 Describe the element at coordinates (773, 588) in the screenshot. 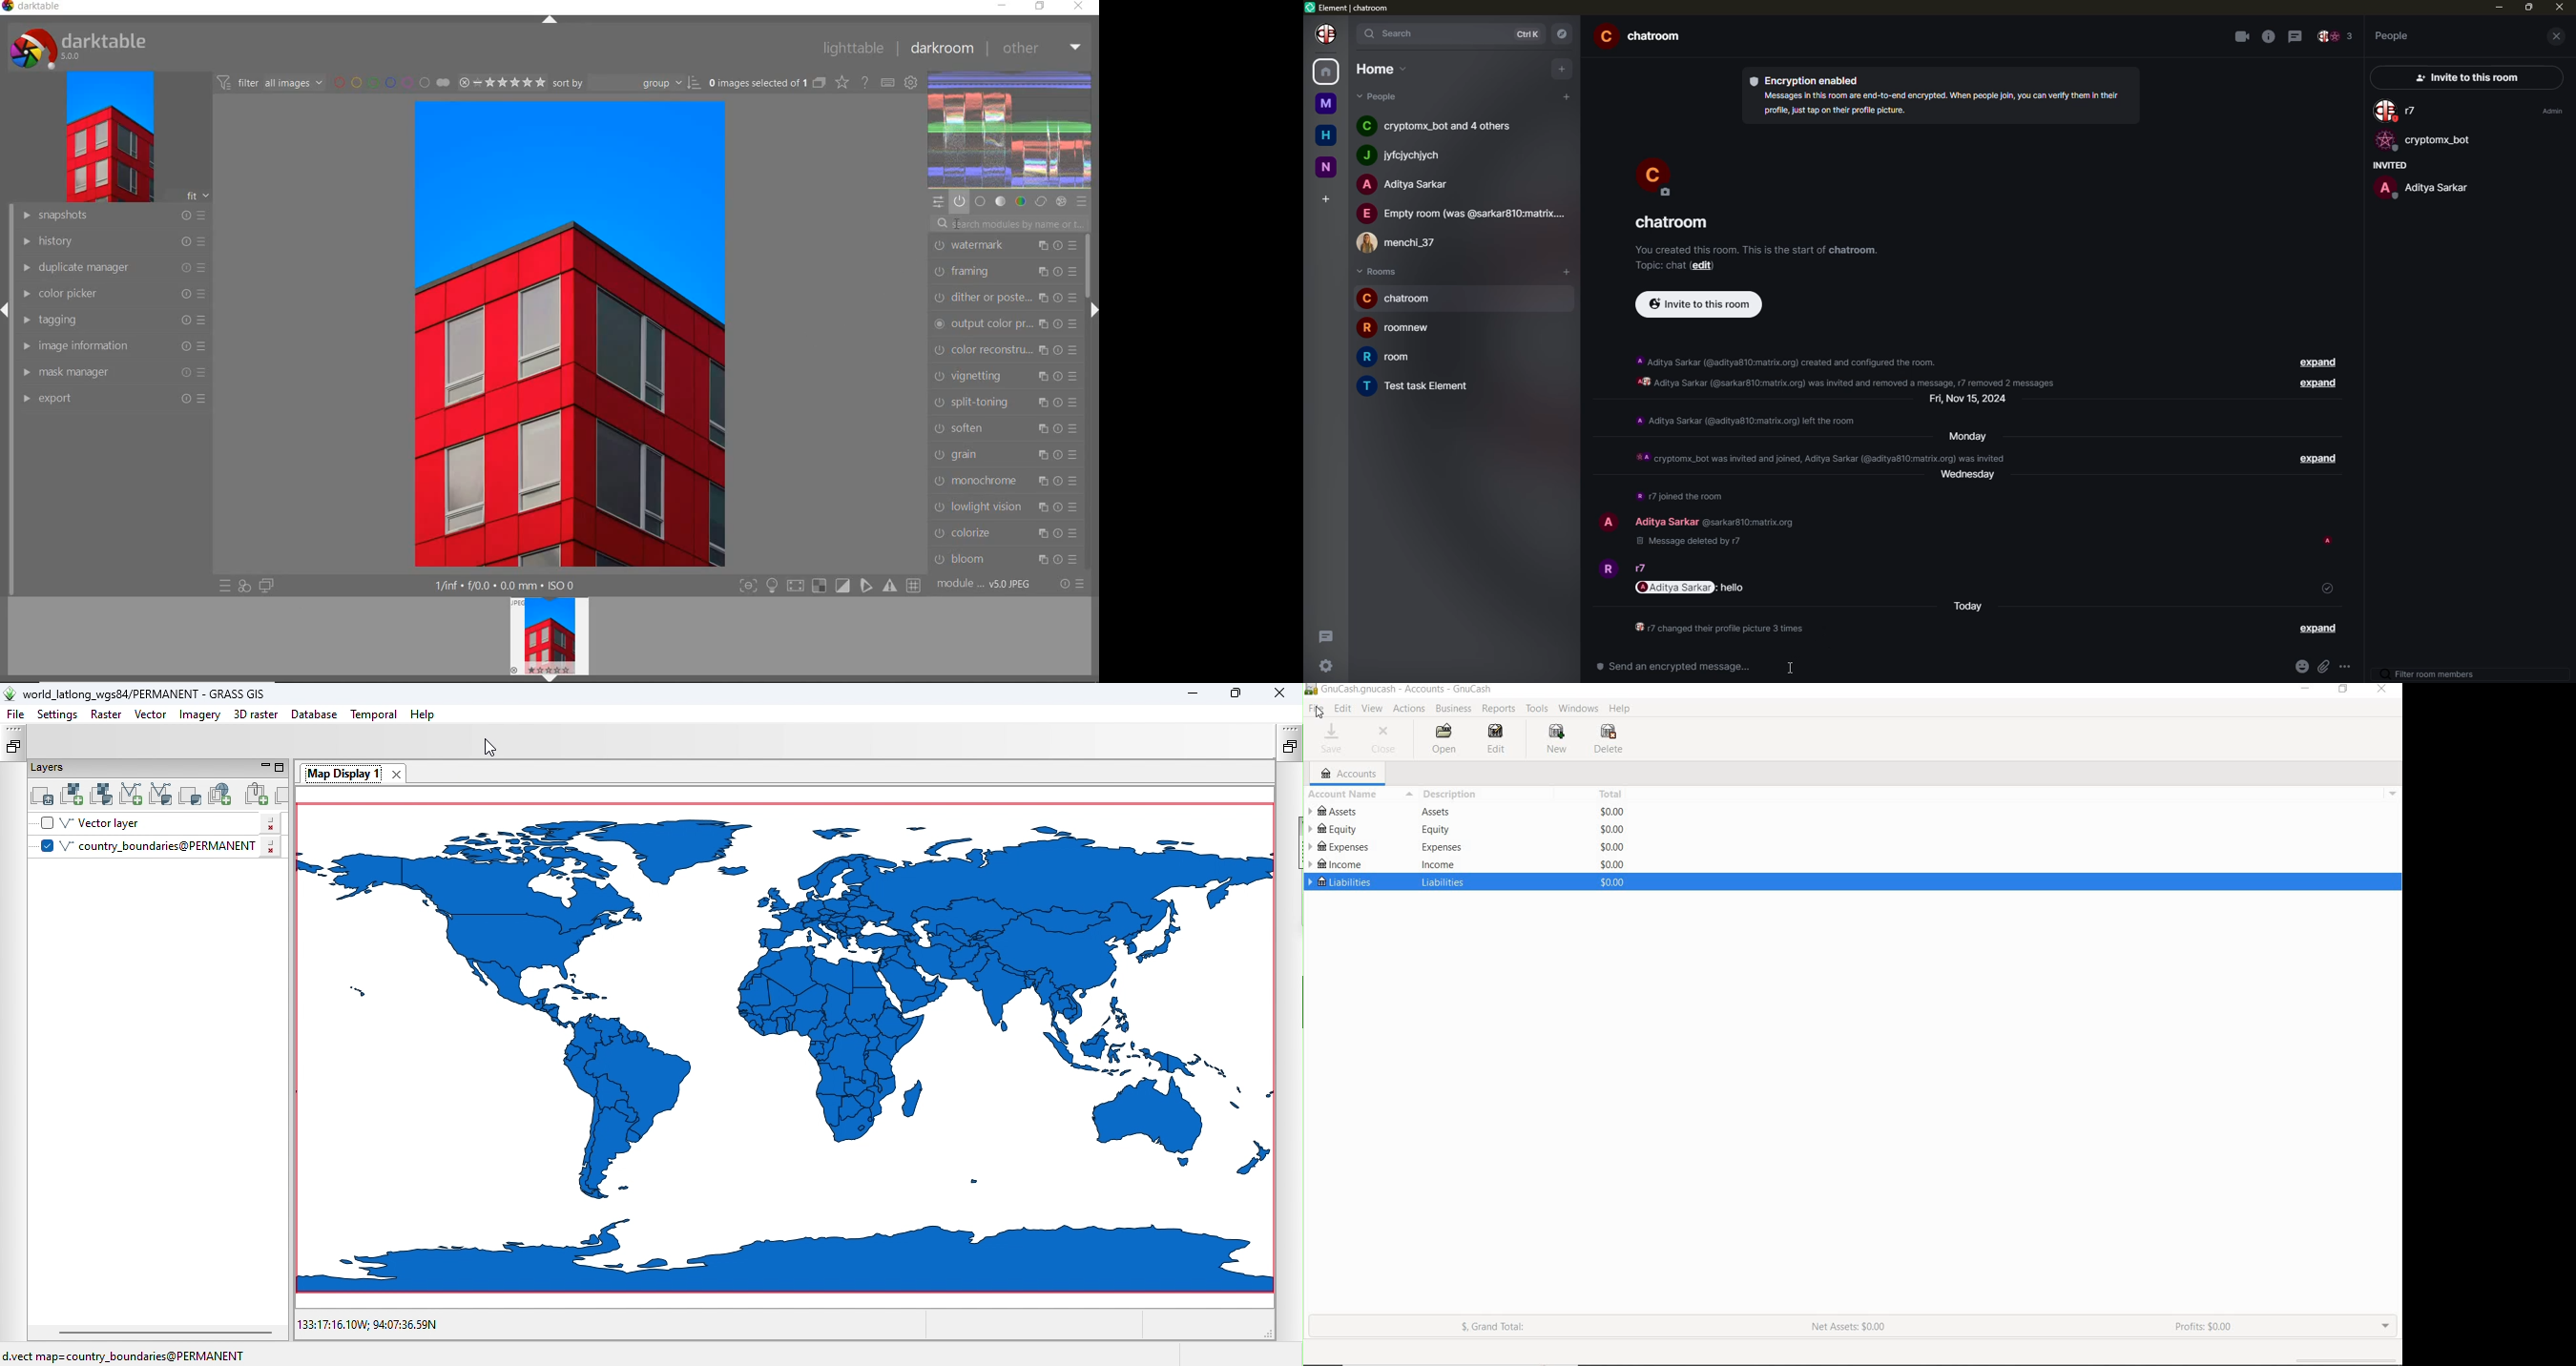

I see `highlight` at that location.